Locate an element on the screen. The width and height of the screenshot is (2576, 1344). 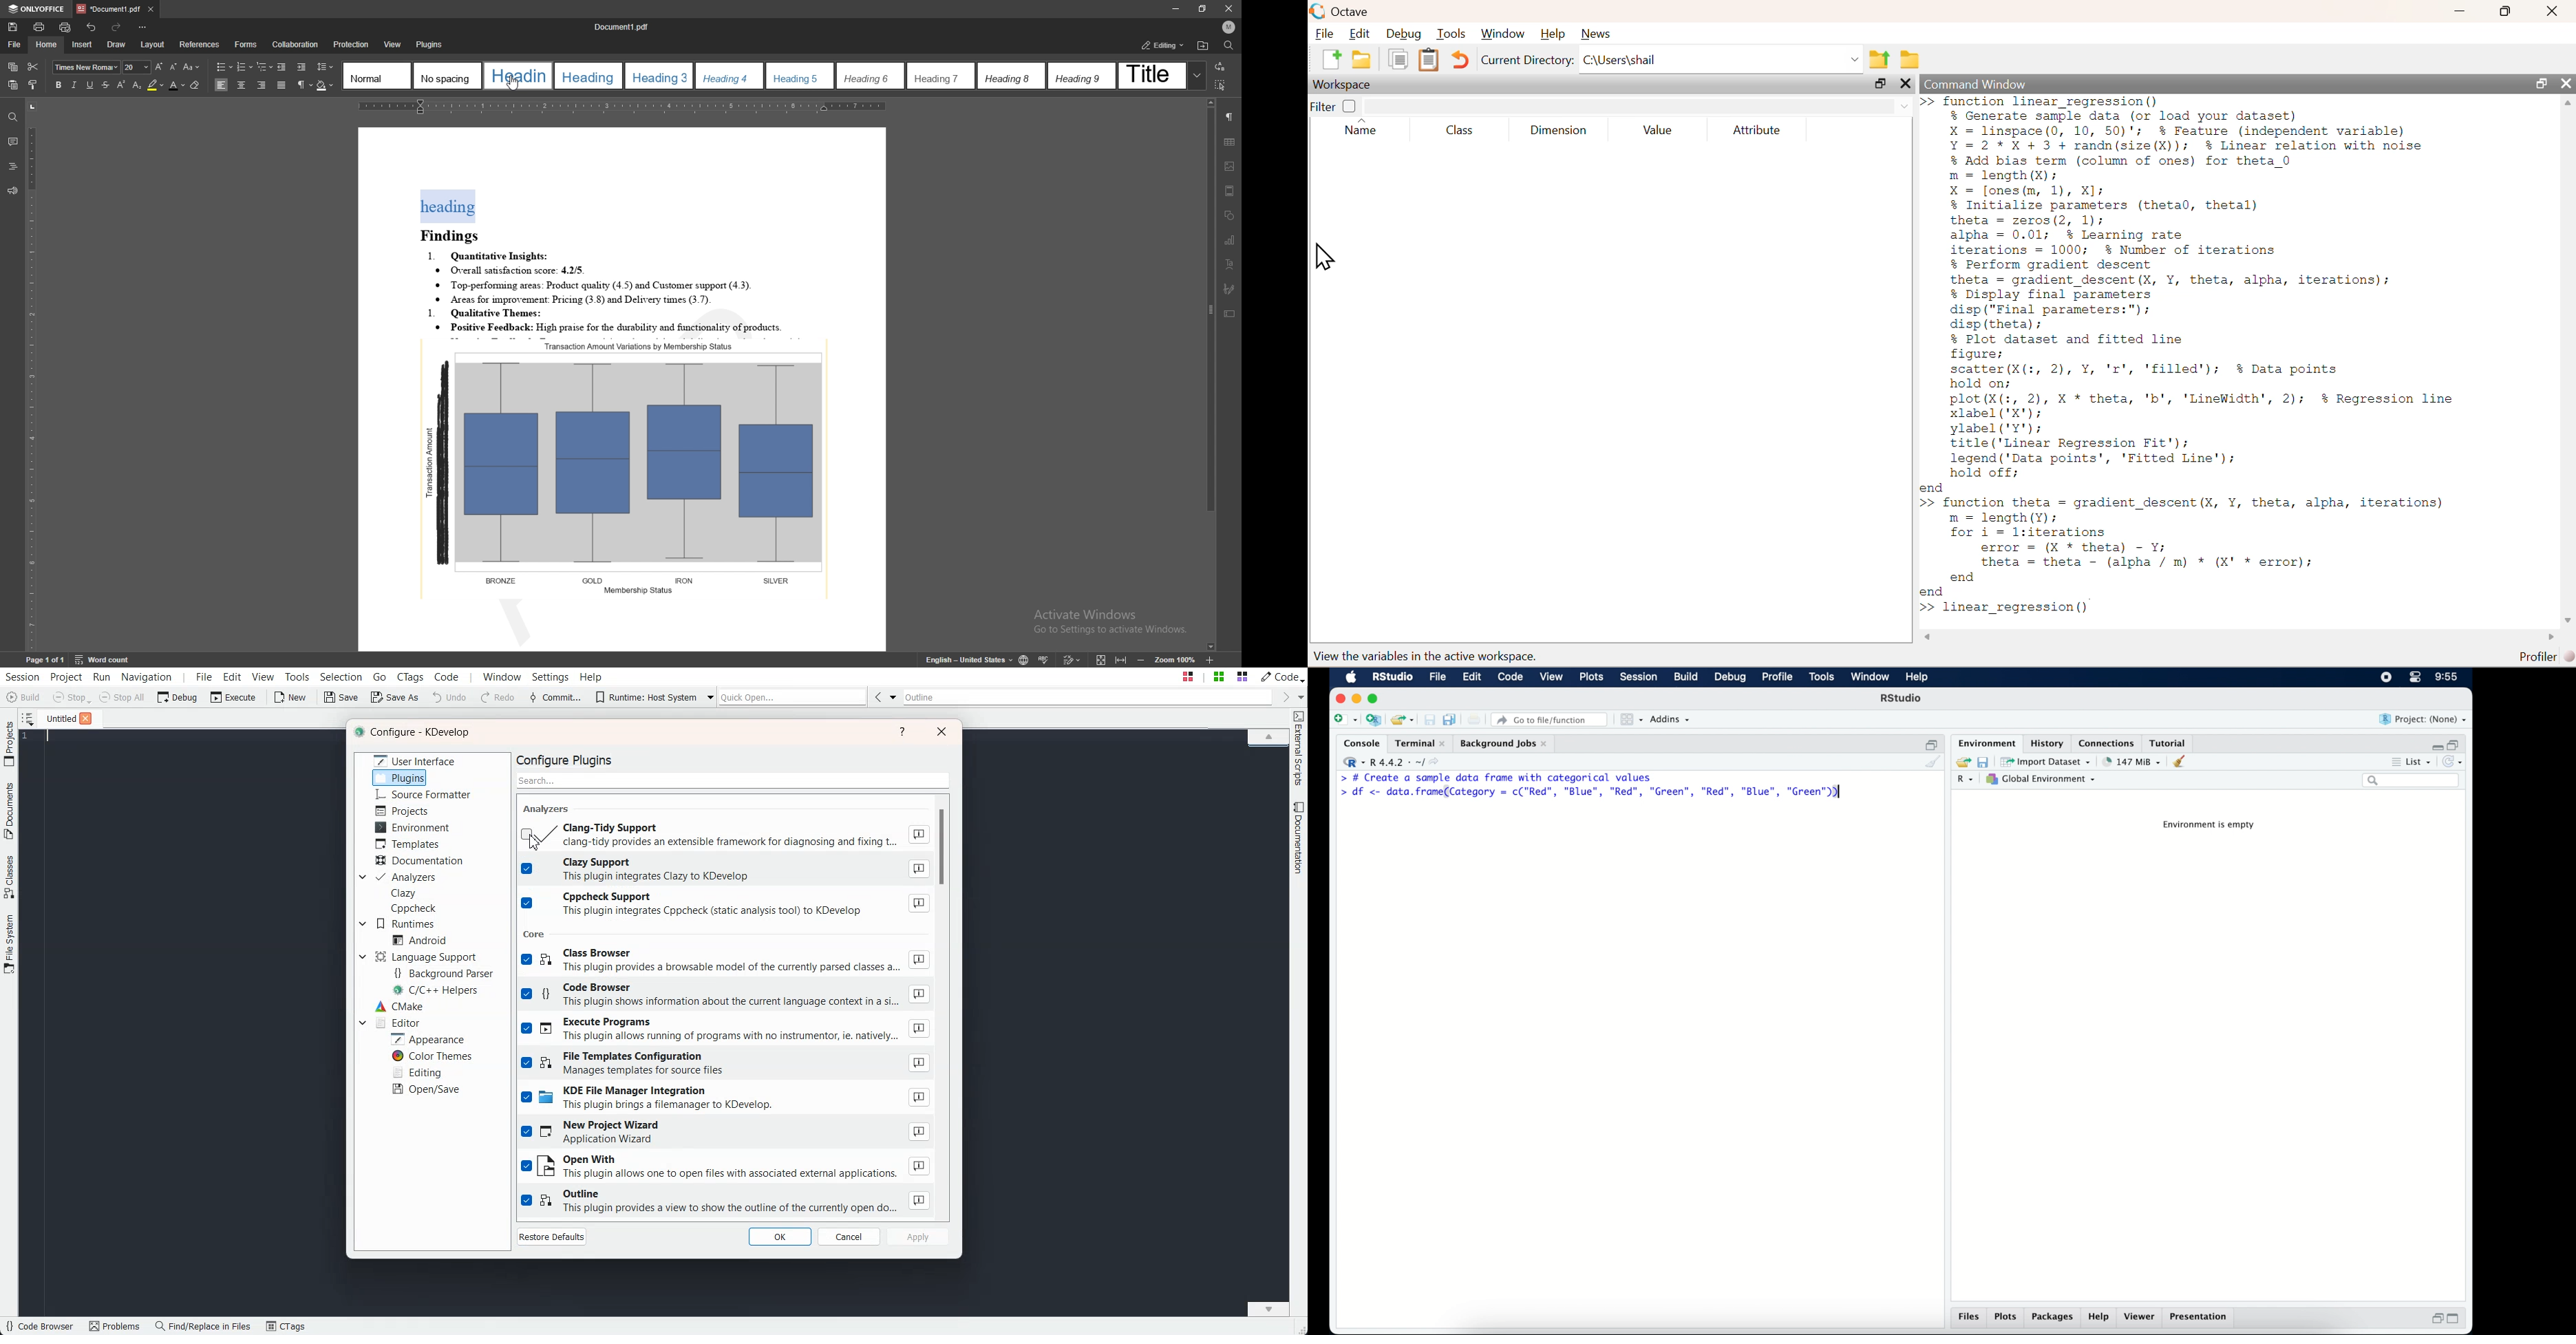
restore down is located at coordinates (2457, 744).